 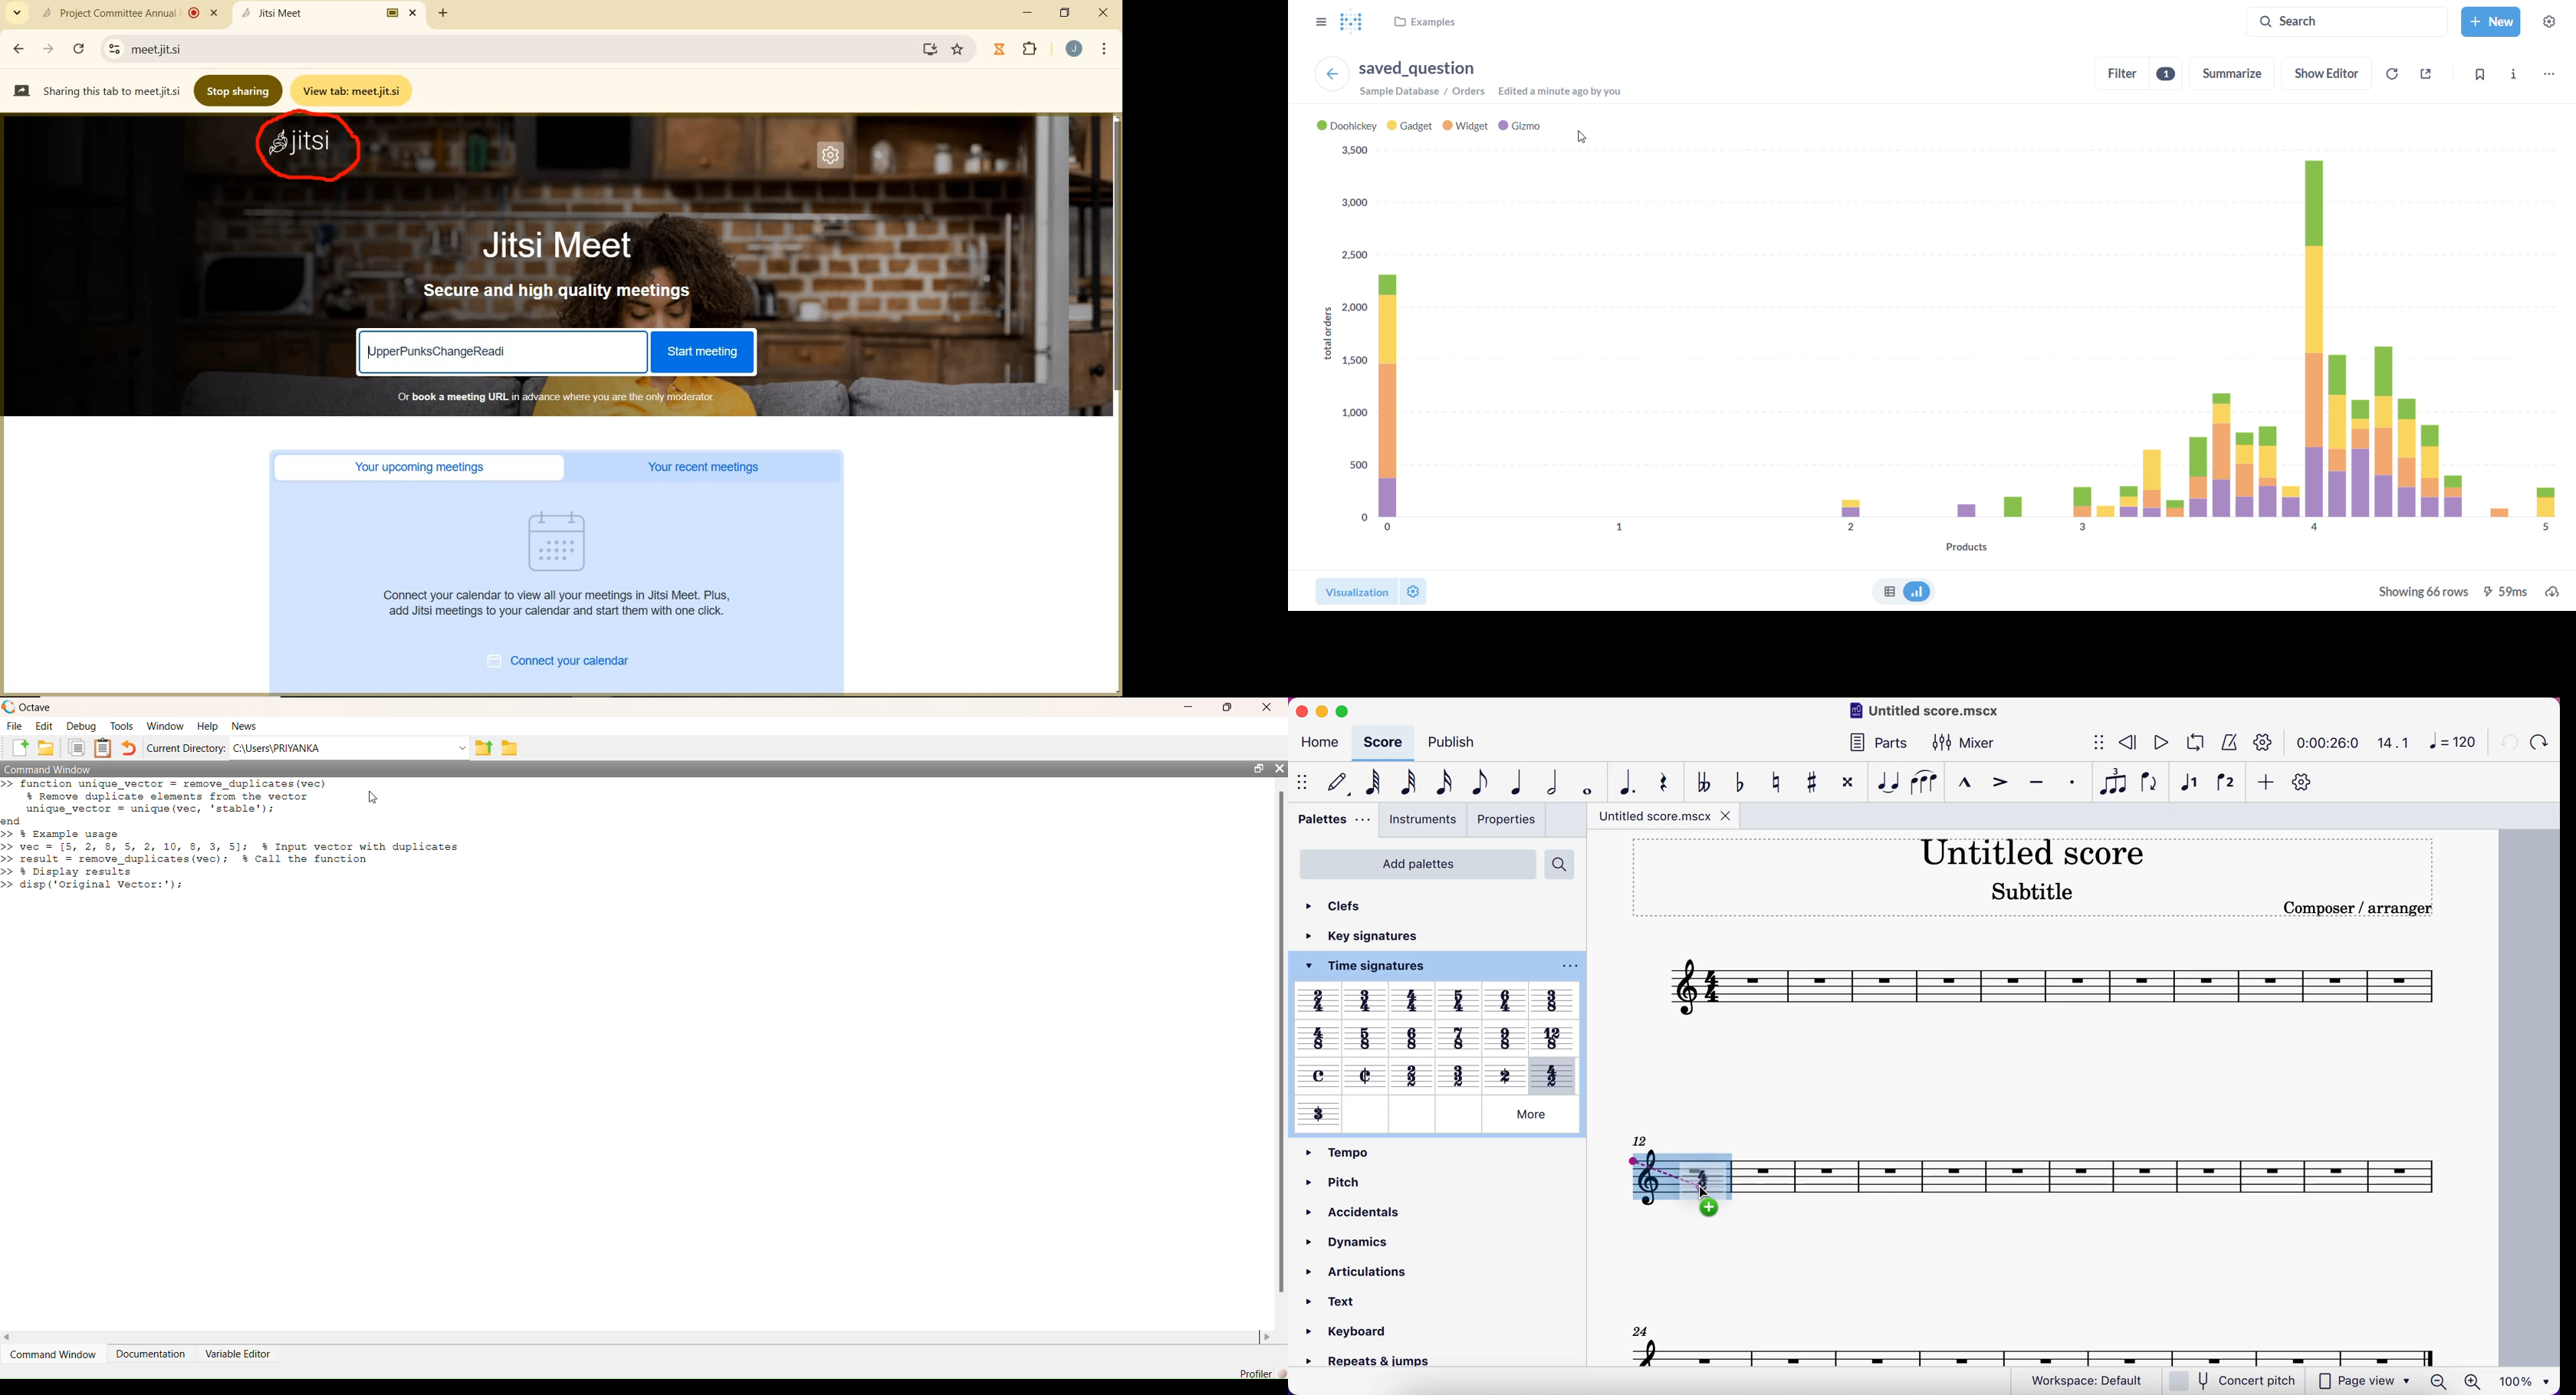 I want to click on 32nd note, so click(x=1406, y=782).